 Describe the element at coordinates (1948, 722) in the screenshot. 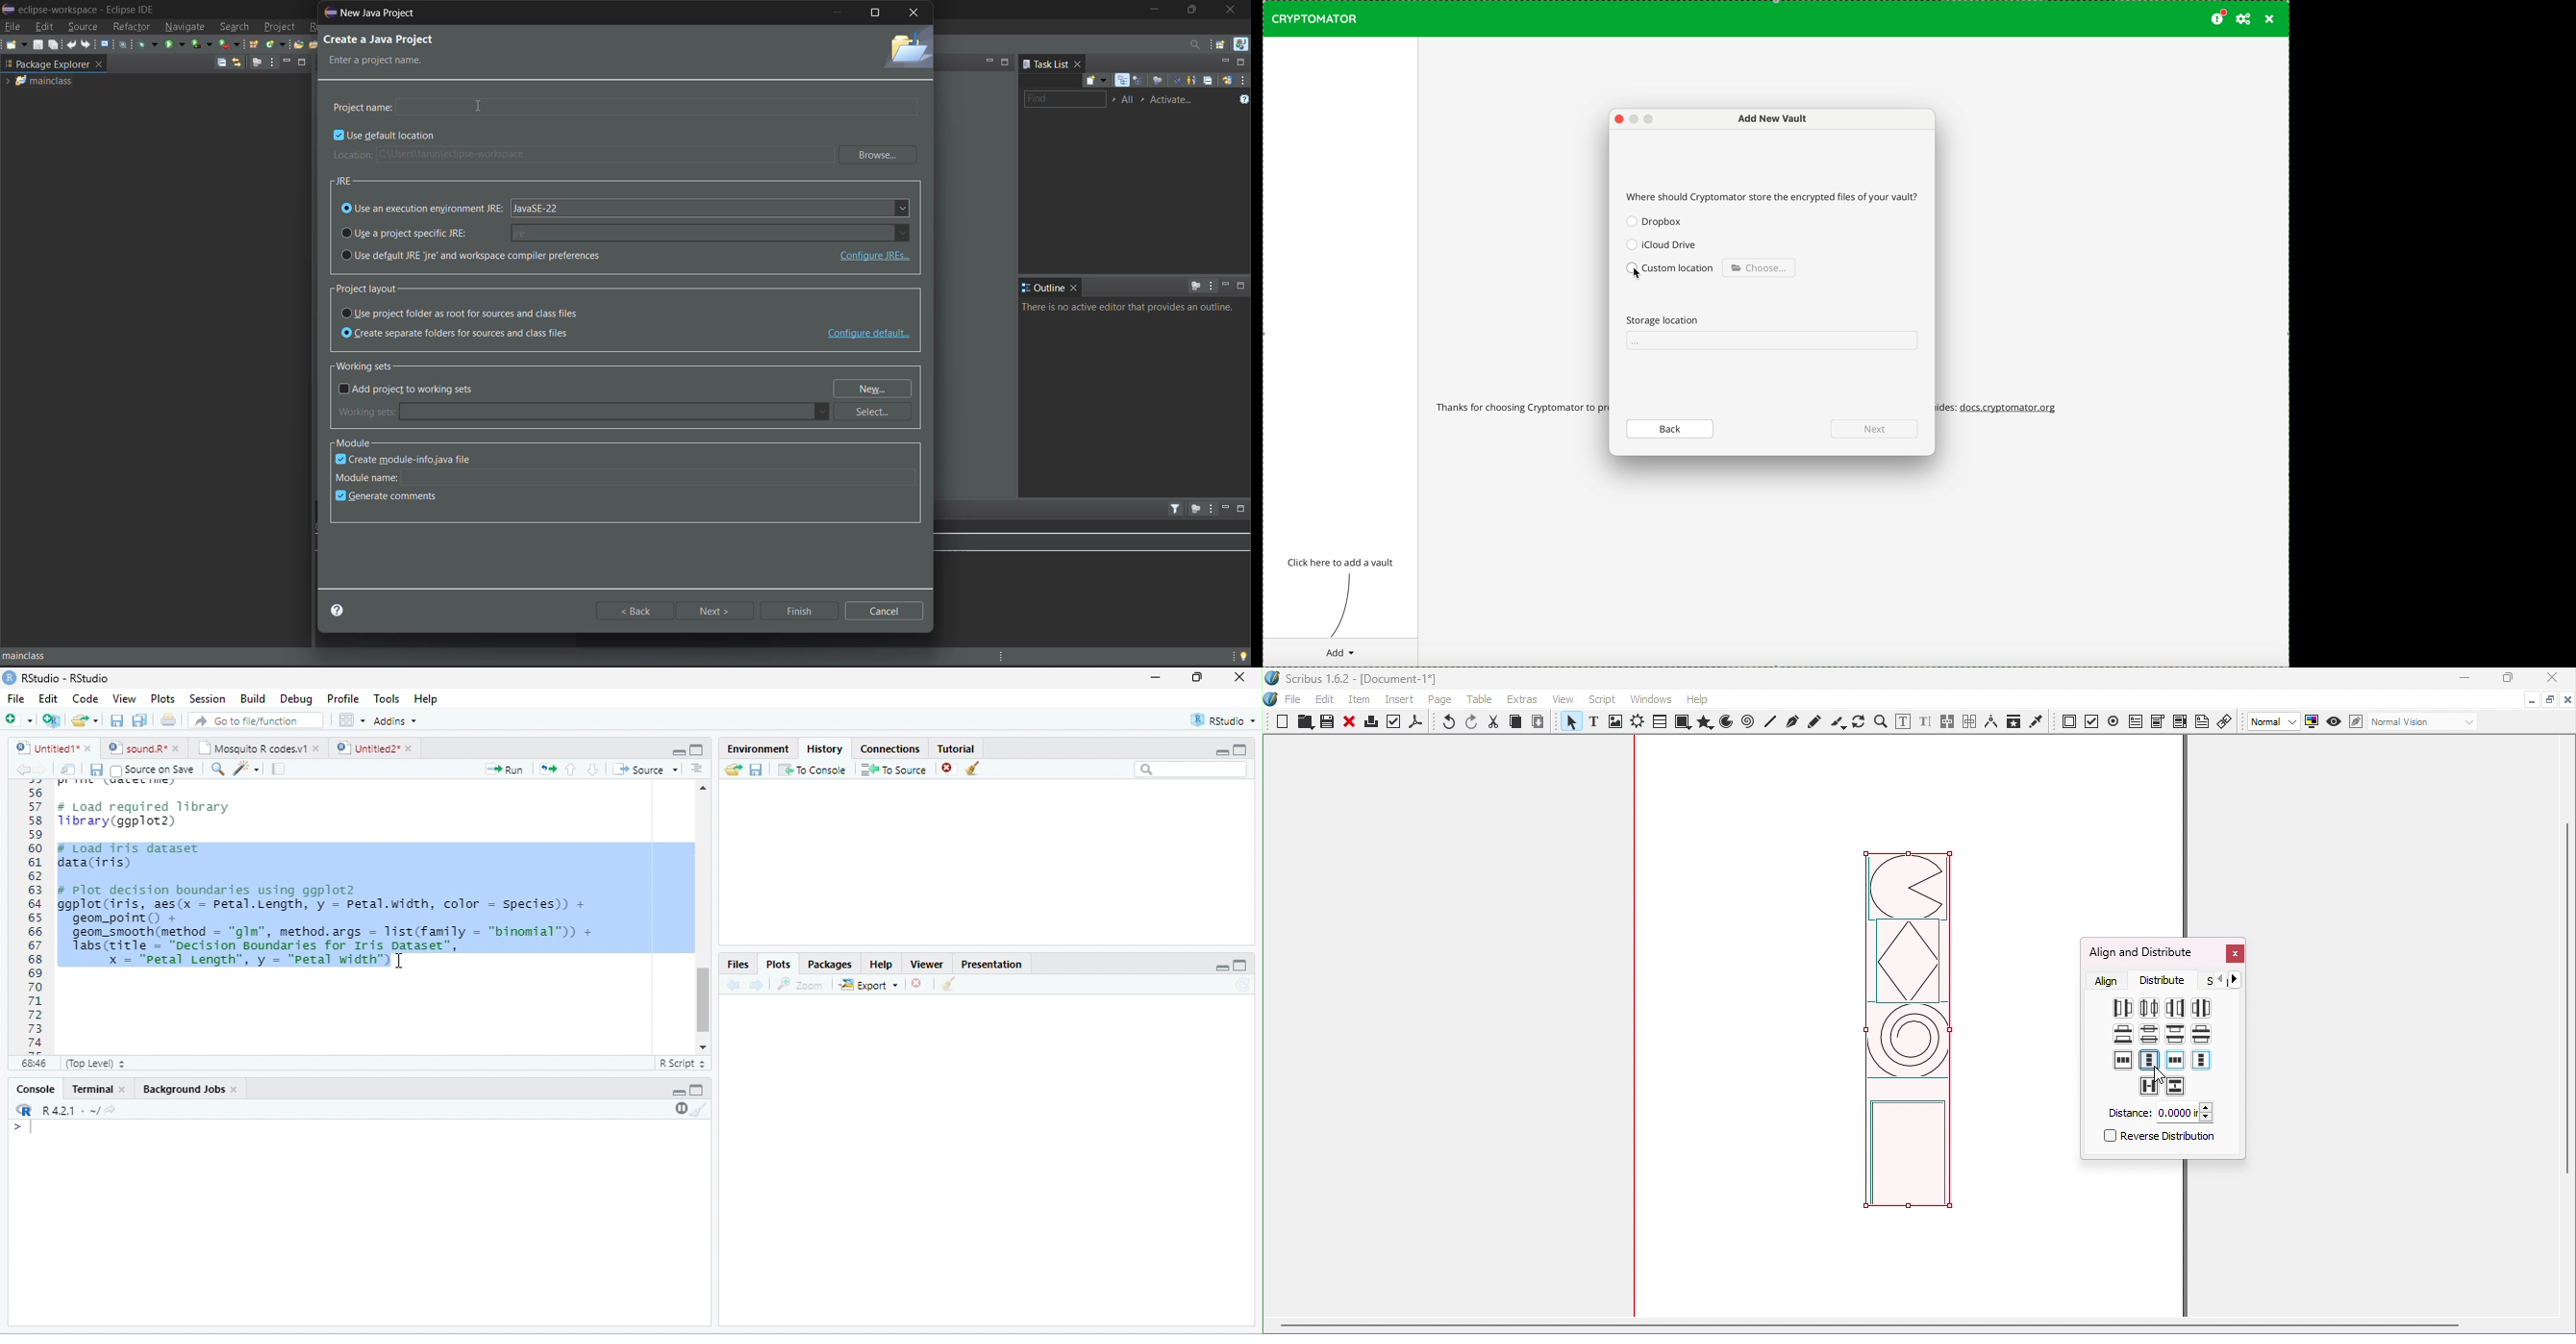

I see `Link text frames` at that location.